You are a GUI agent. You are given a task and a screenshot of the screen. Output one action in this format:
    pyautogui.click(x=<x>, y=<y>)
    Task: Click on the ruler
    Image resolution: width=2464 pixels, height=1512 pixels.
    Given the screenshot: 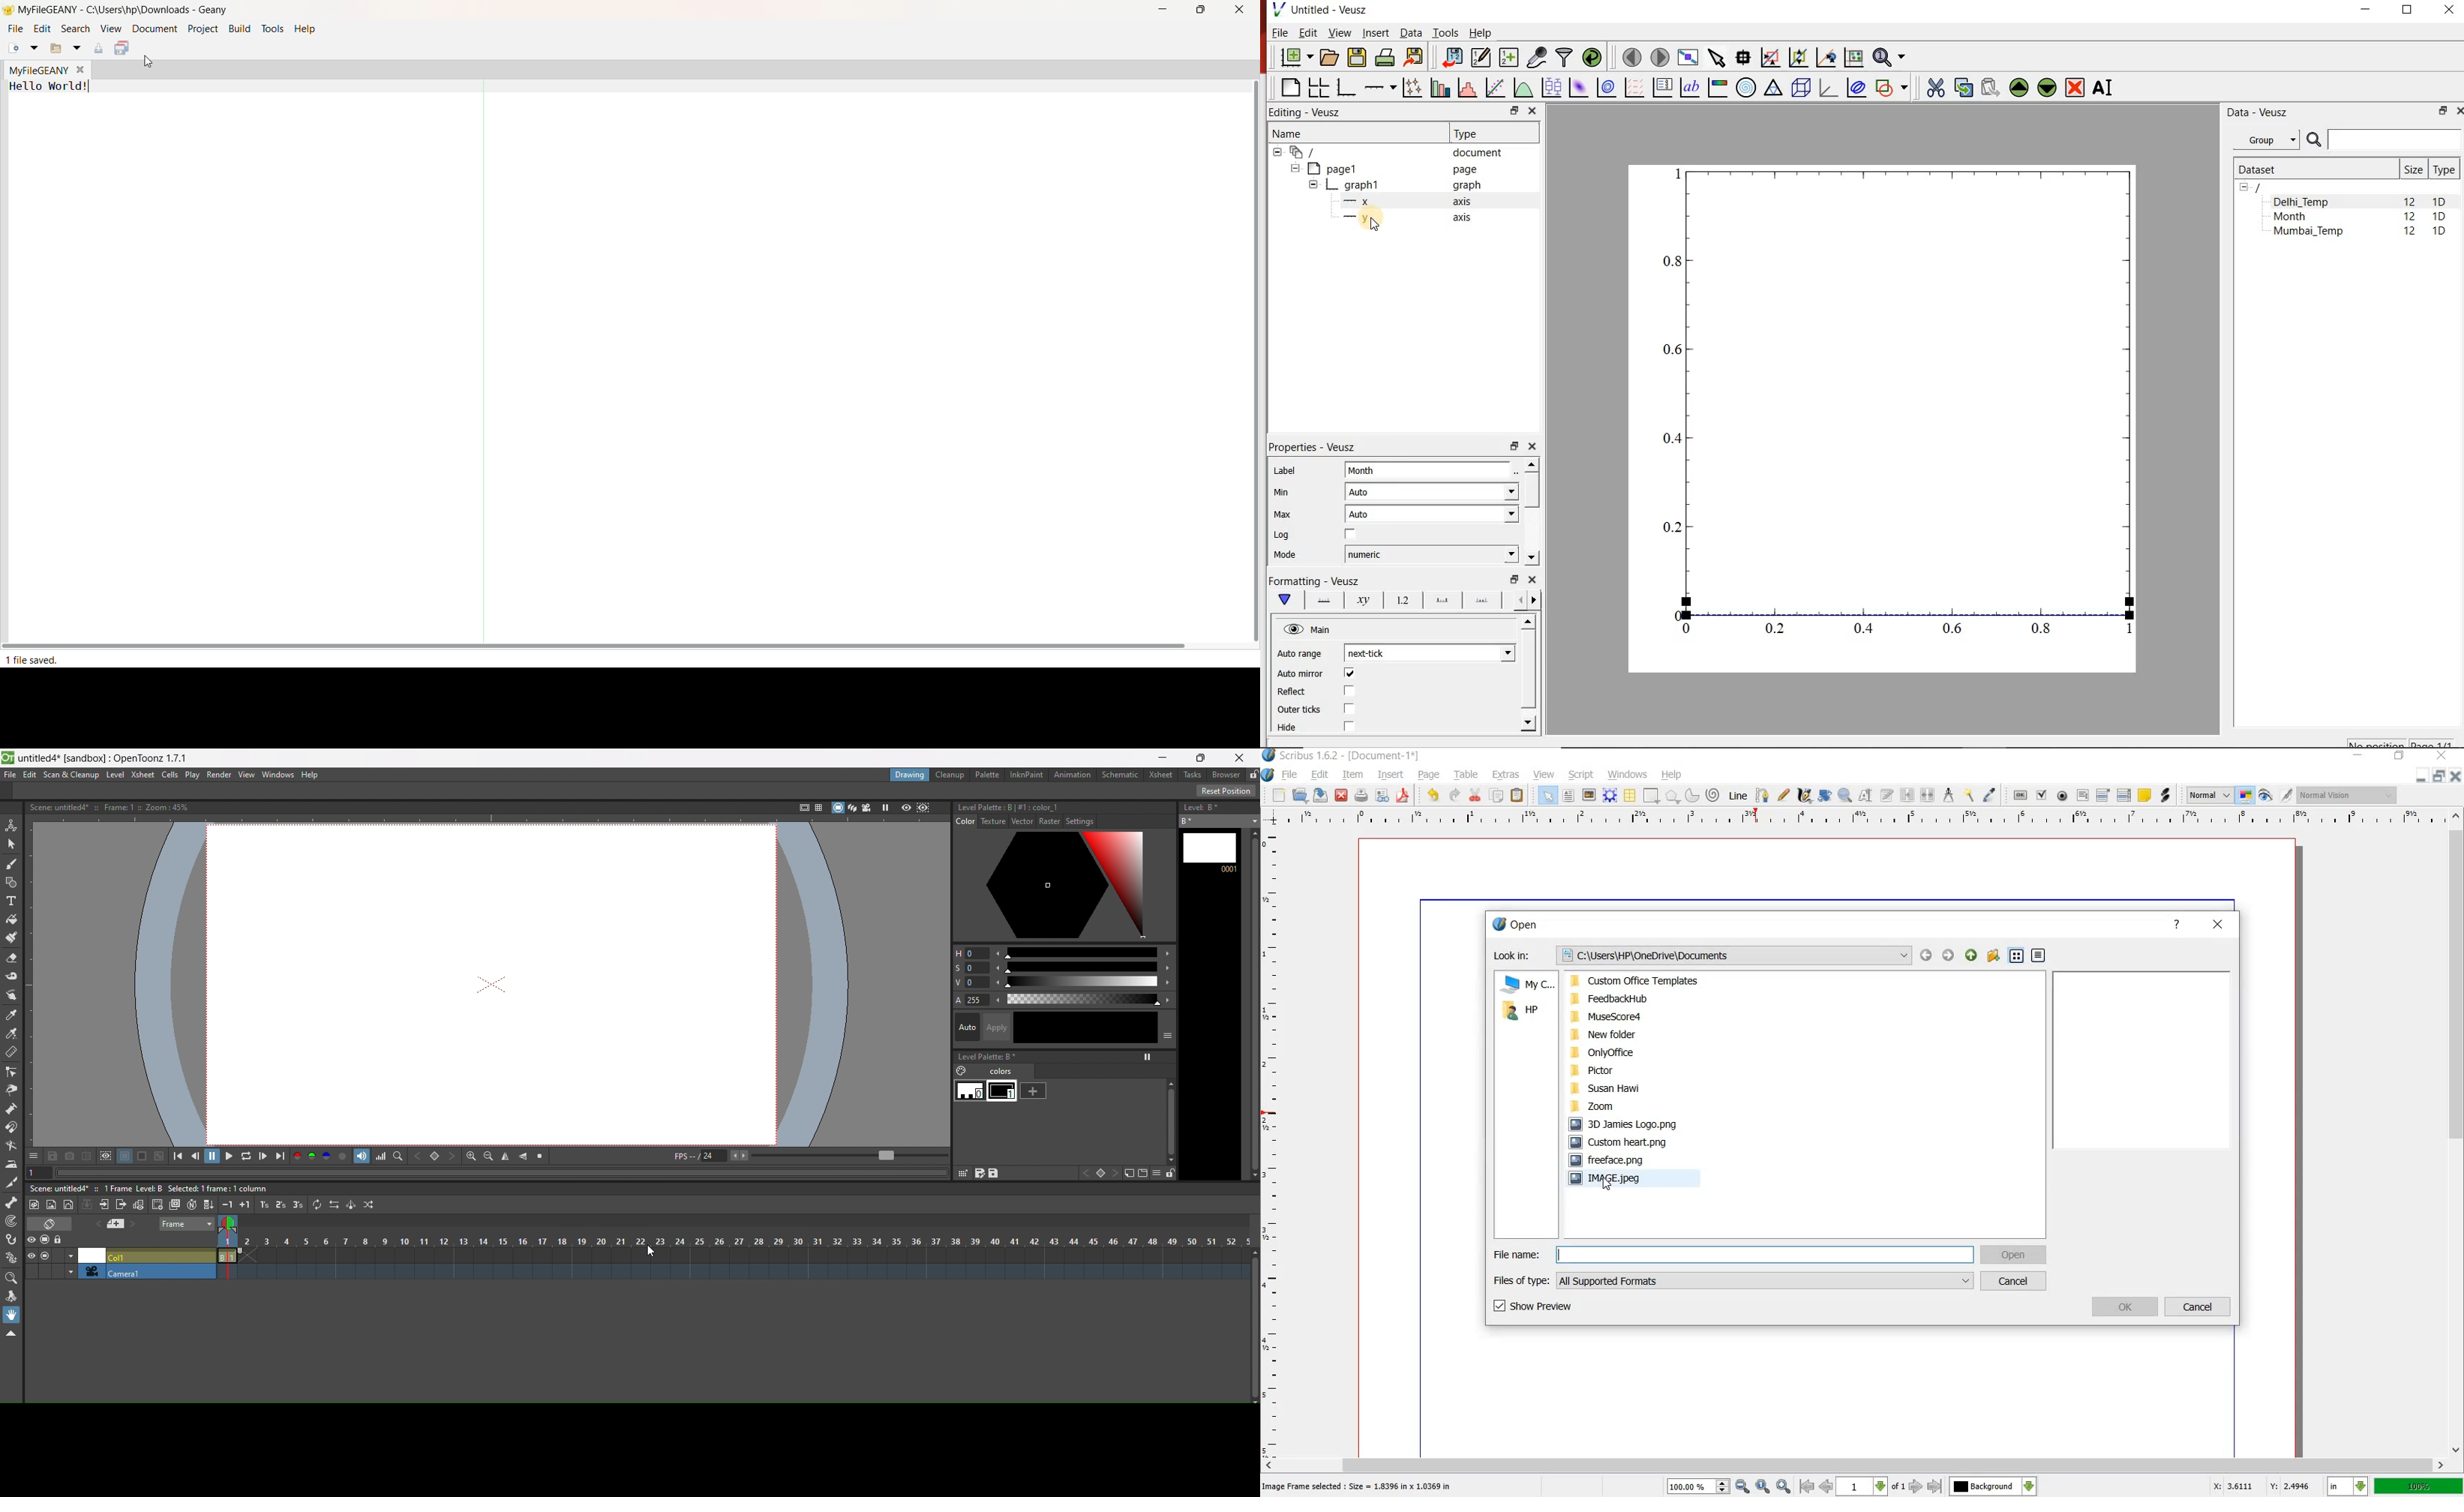 What is the action you would take?
    pyautogui.click(x=1855, y=818)
    